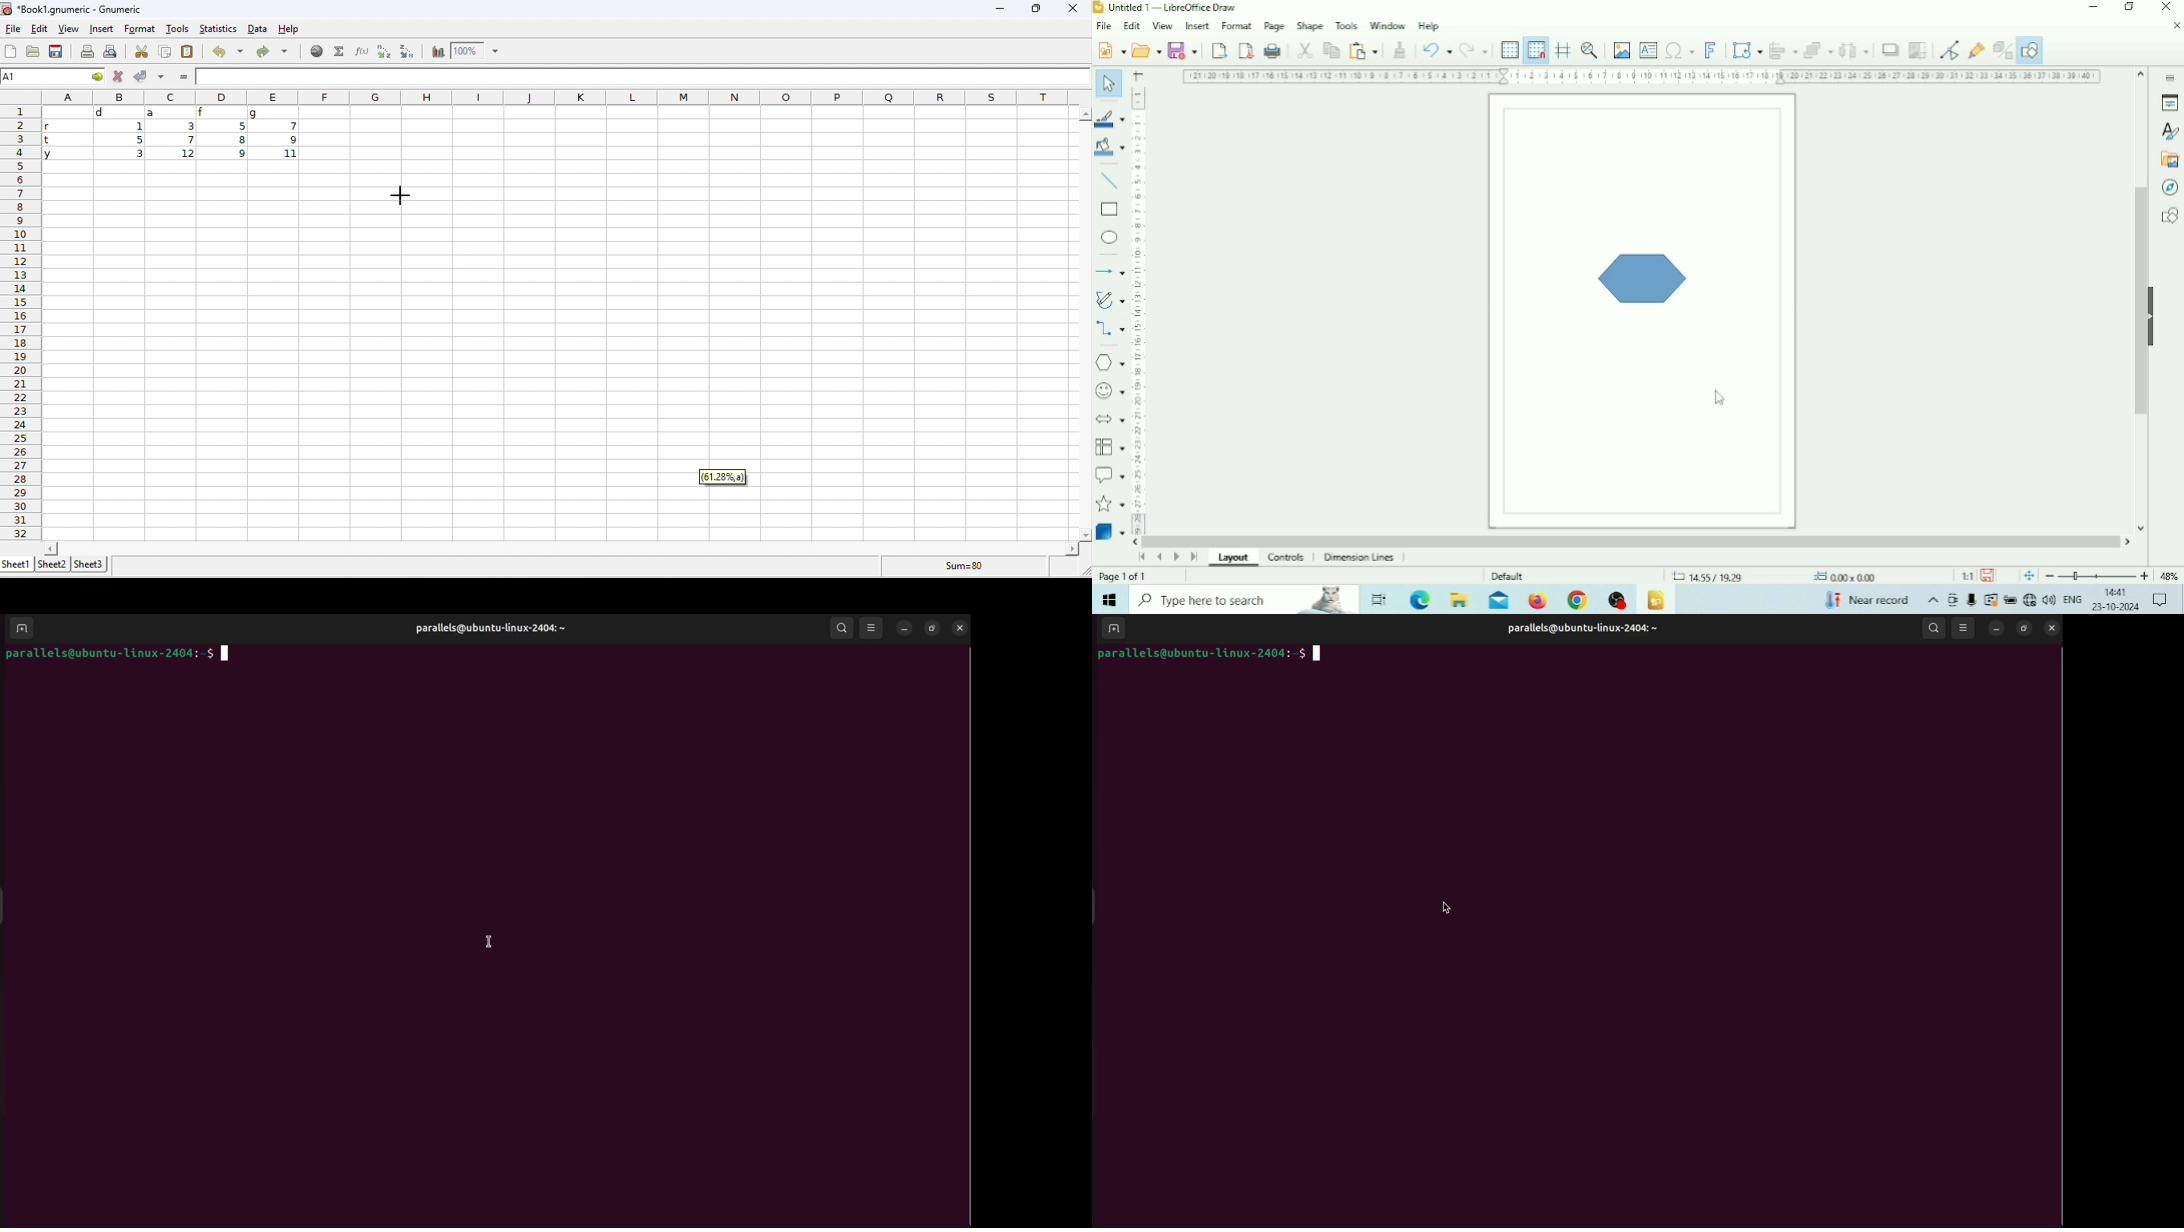 Image resolution: width=2184 pixels, height=1232 pixels. Describe the element at coordinates (144, 51) in the screenshot. I see `cut` at that location.